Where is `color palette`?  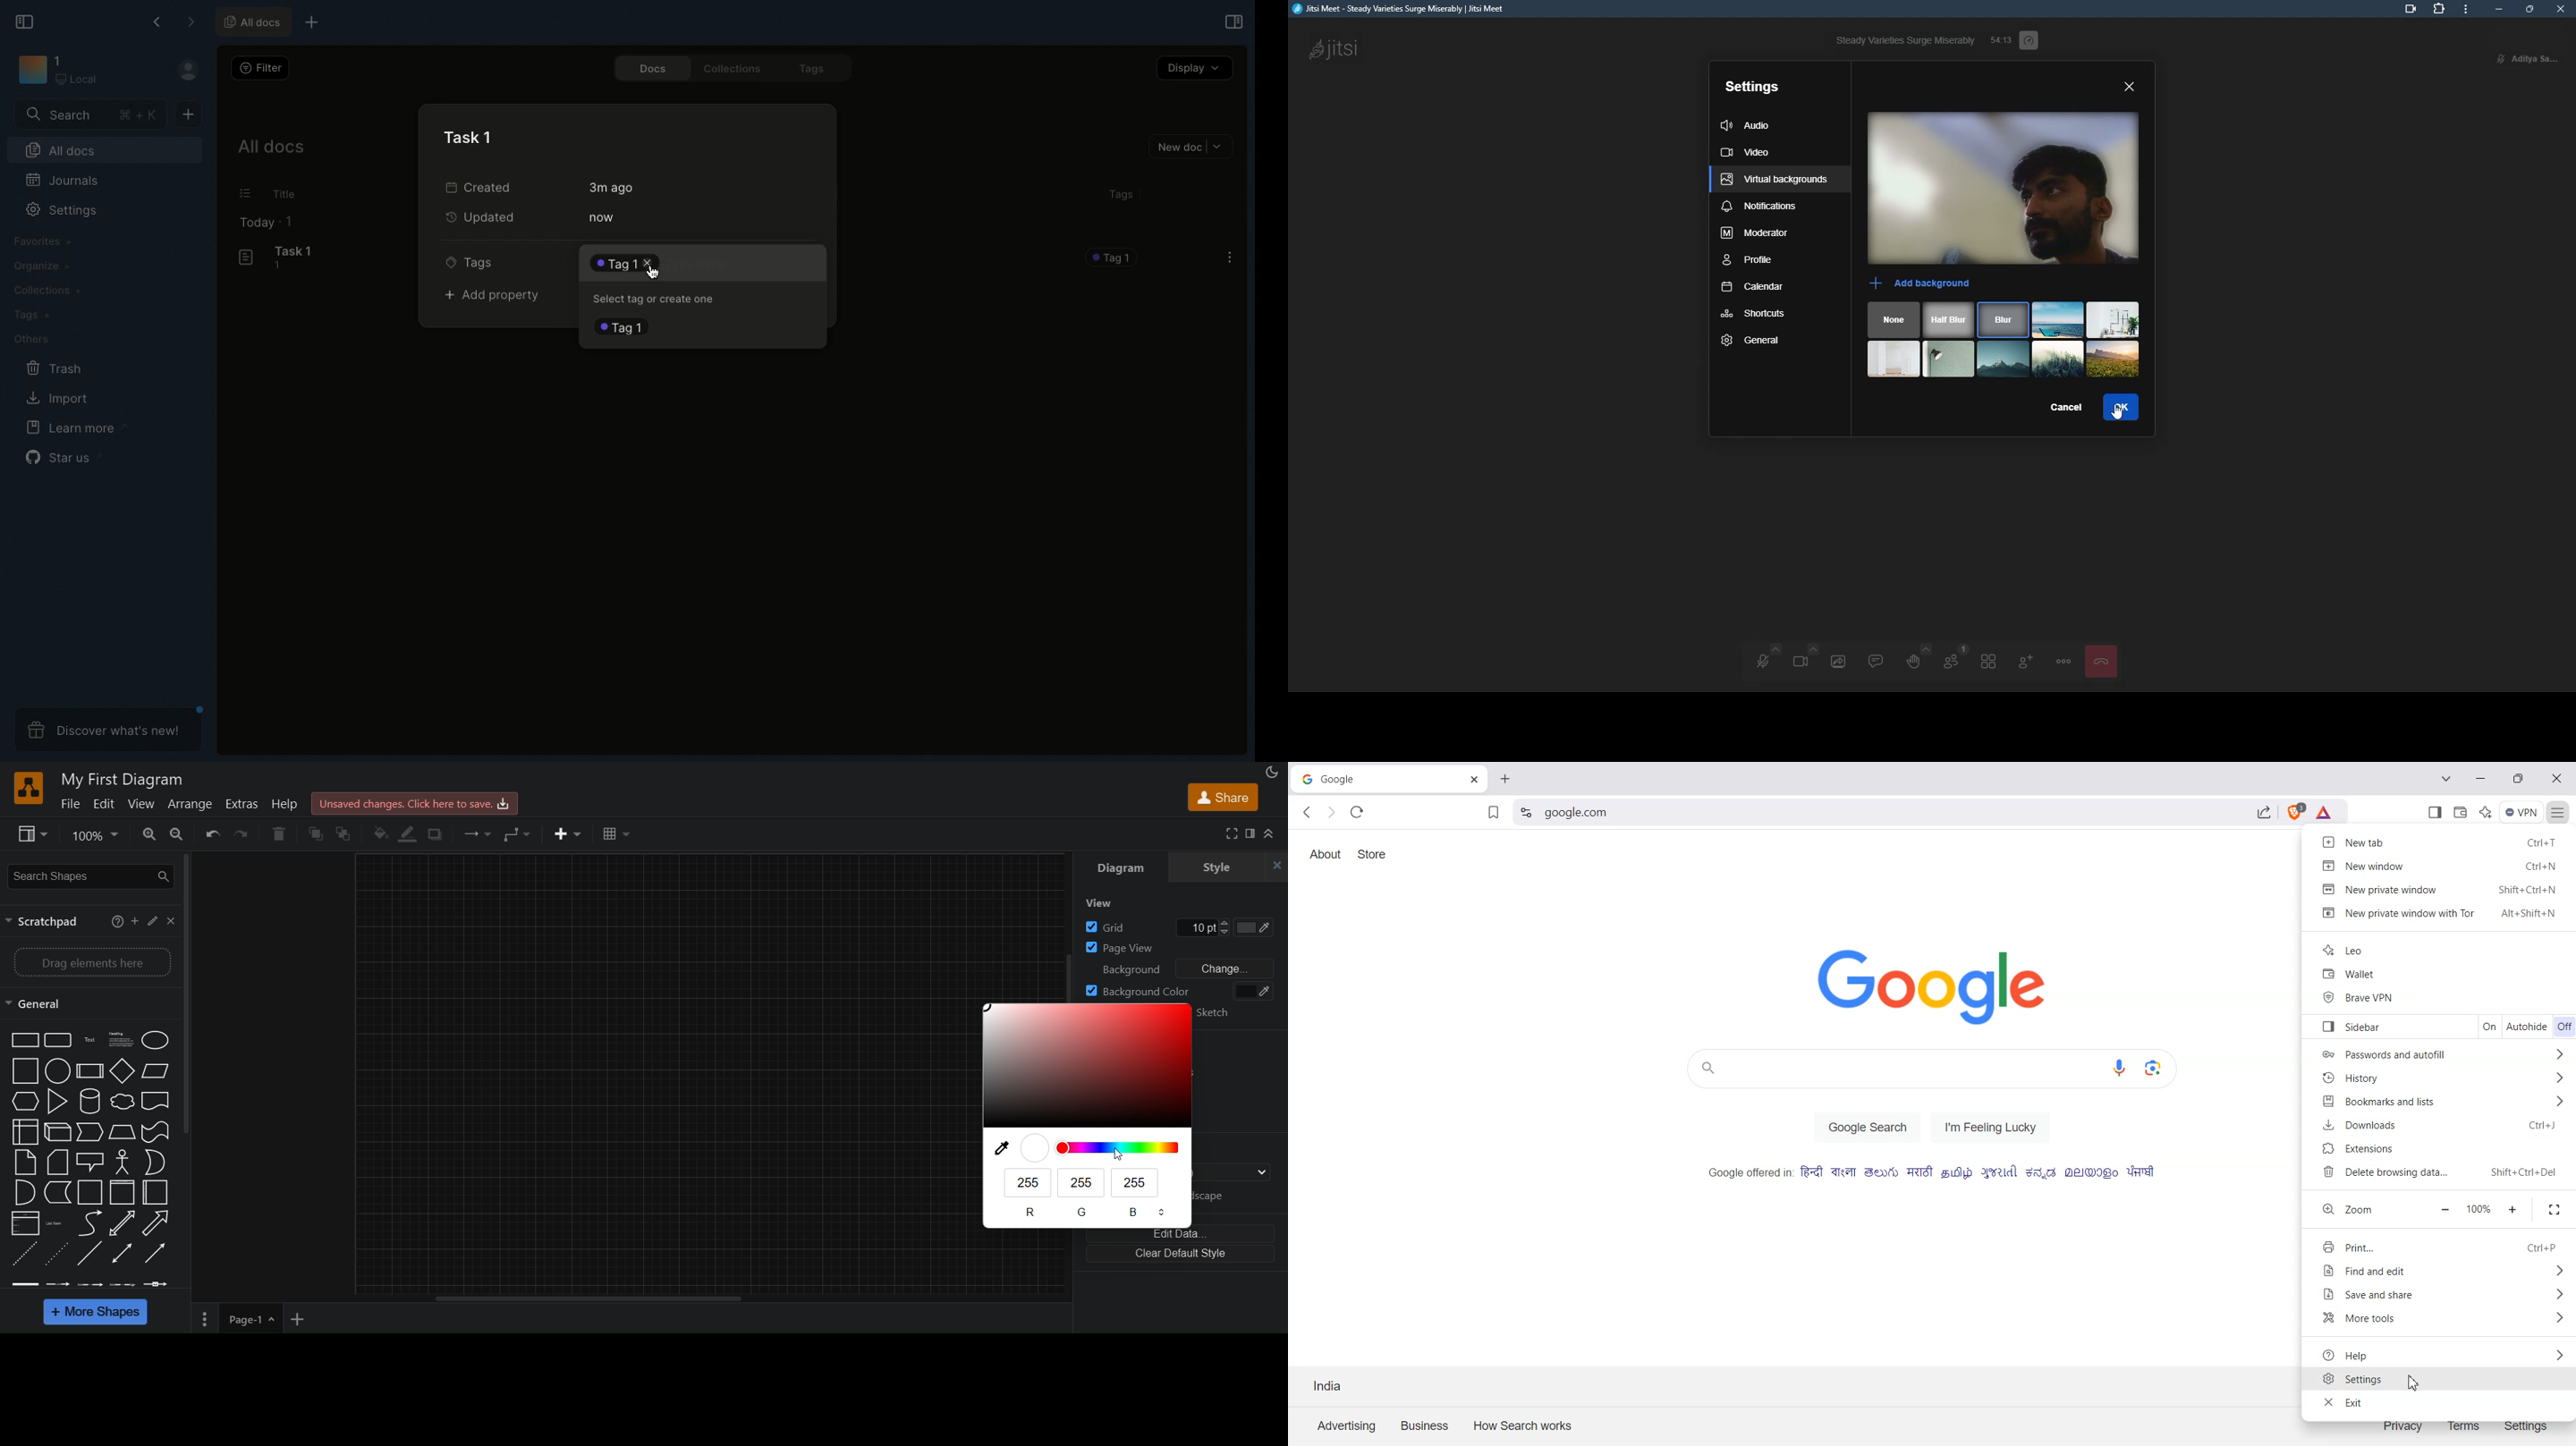
color palette is located at coordinates (1087, 1116).